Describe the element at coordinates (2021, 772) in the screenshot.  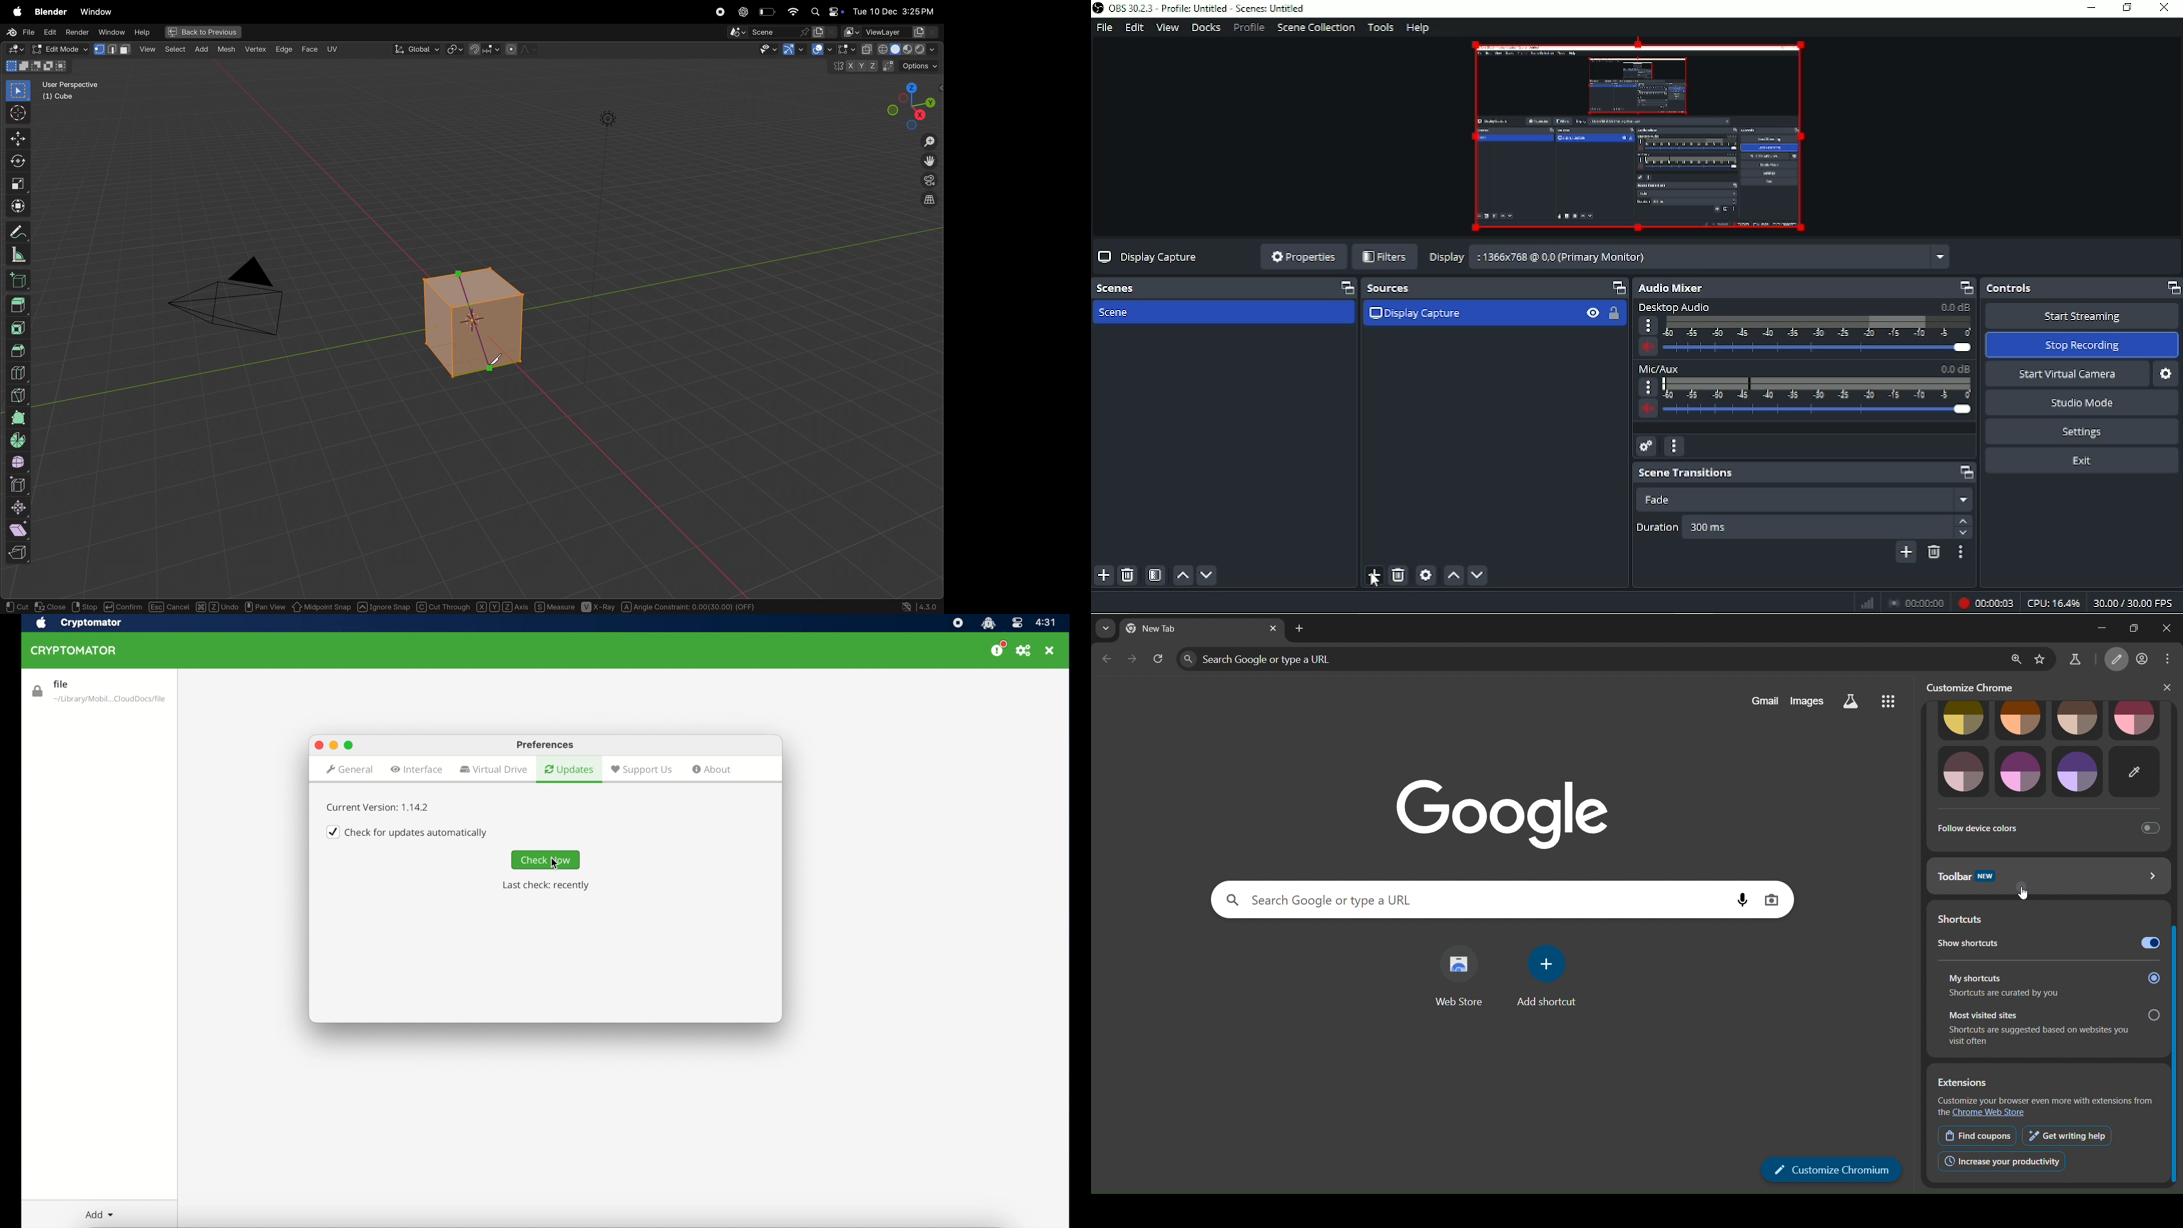
I see `theme` at that location.